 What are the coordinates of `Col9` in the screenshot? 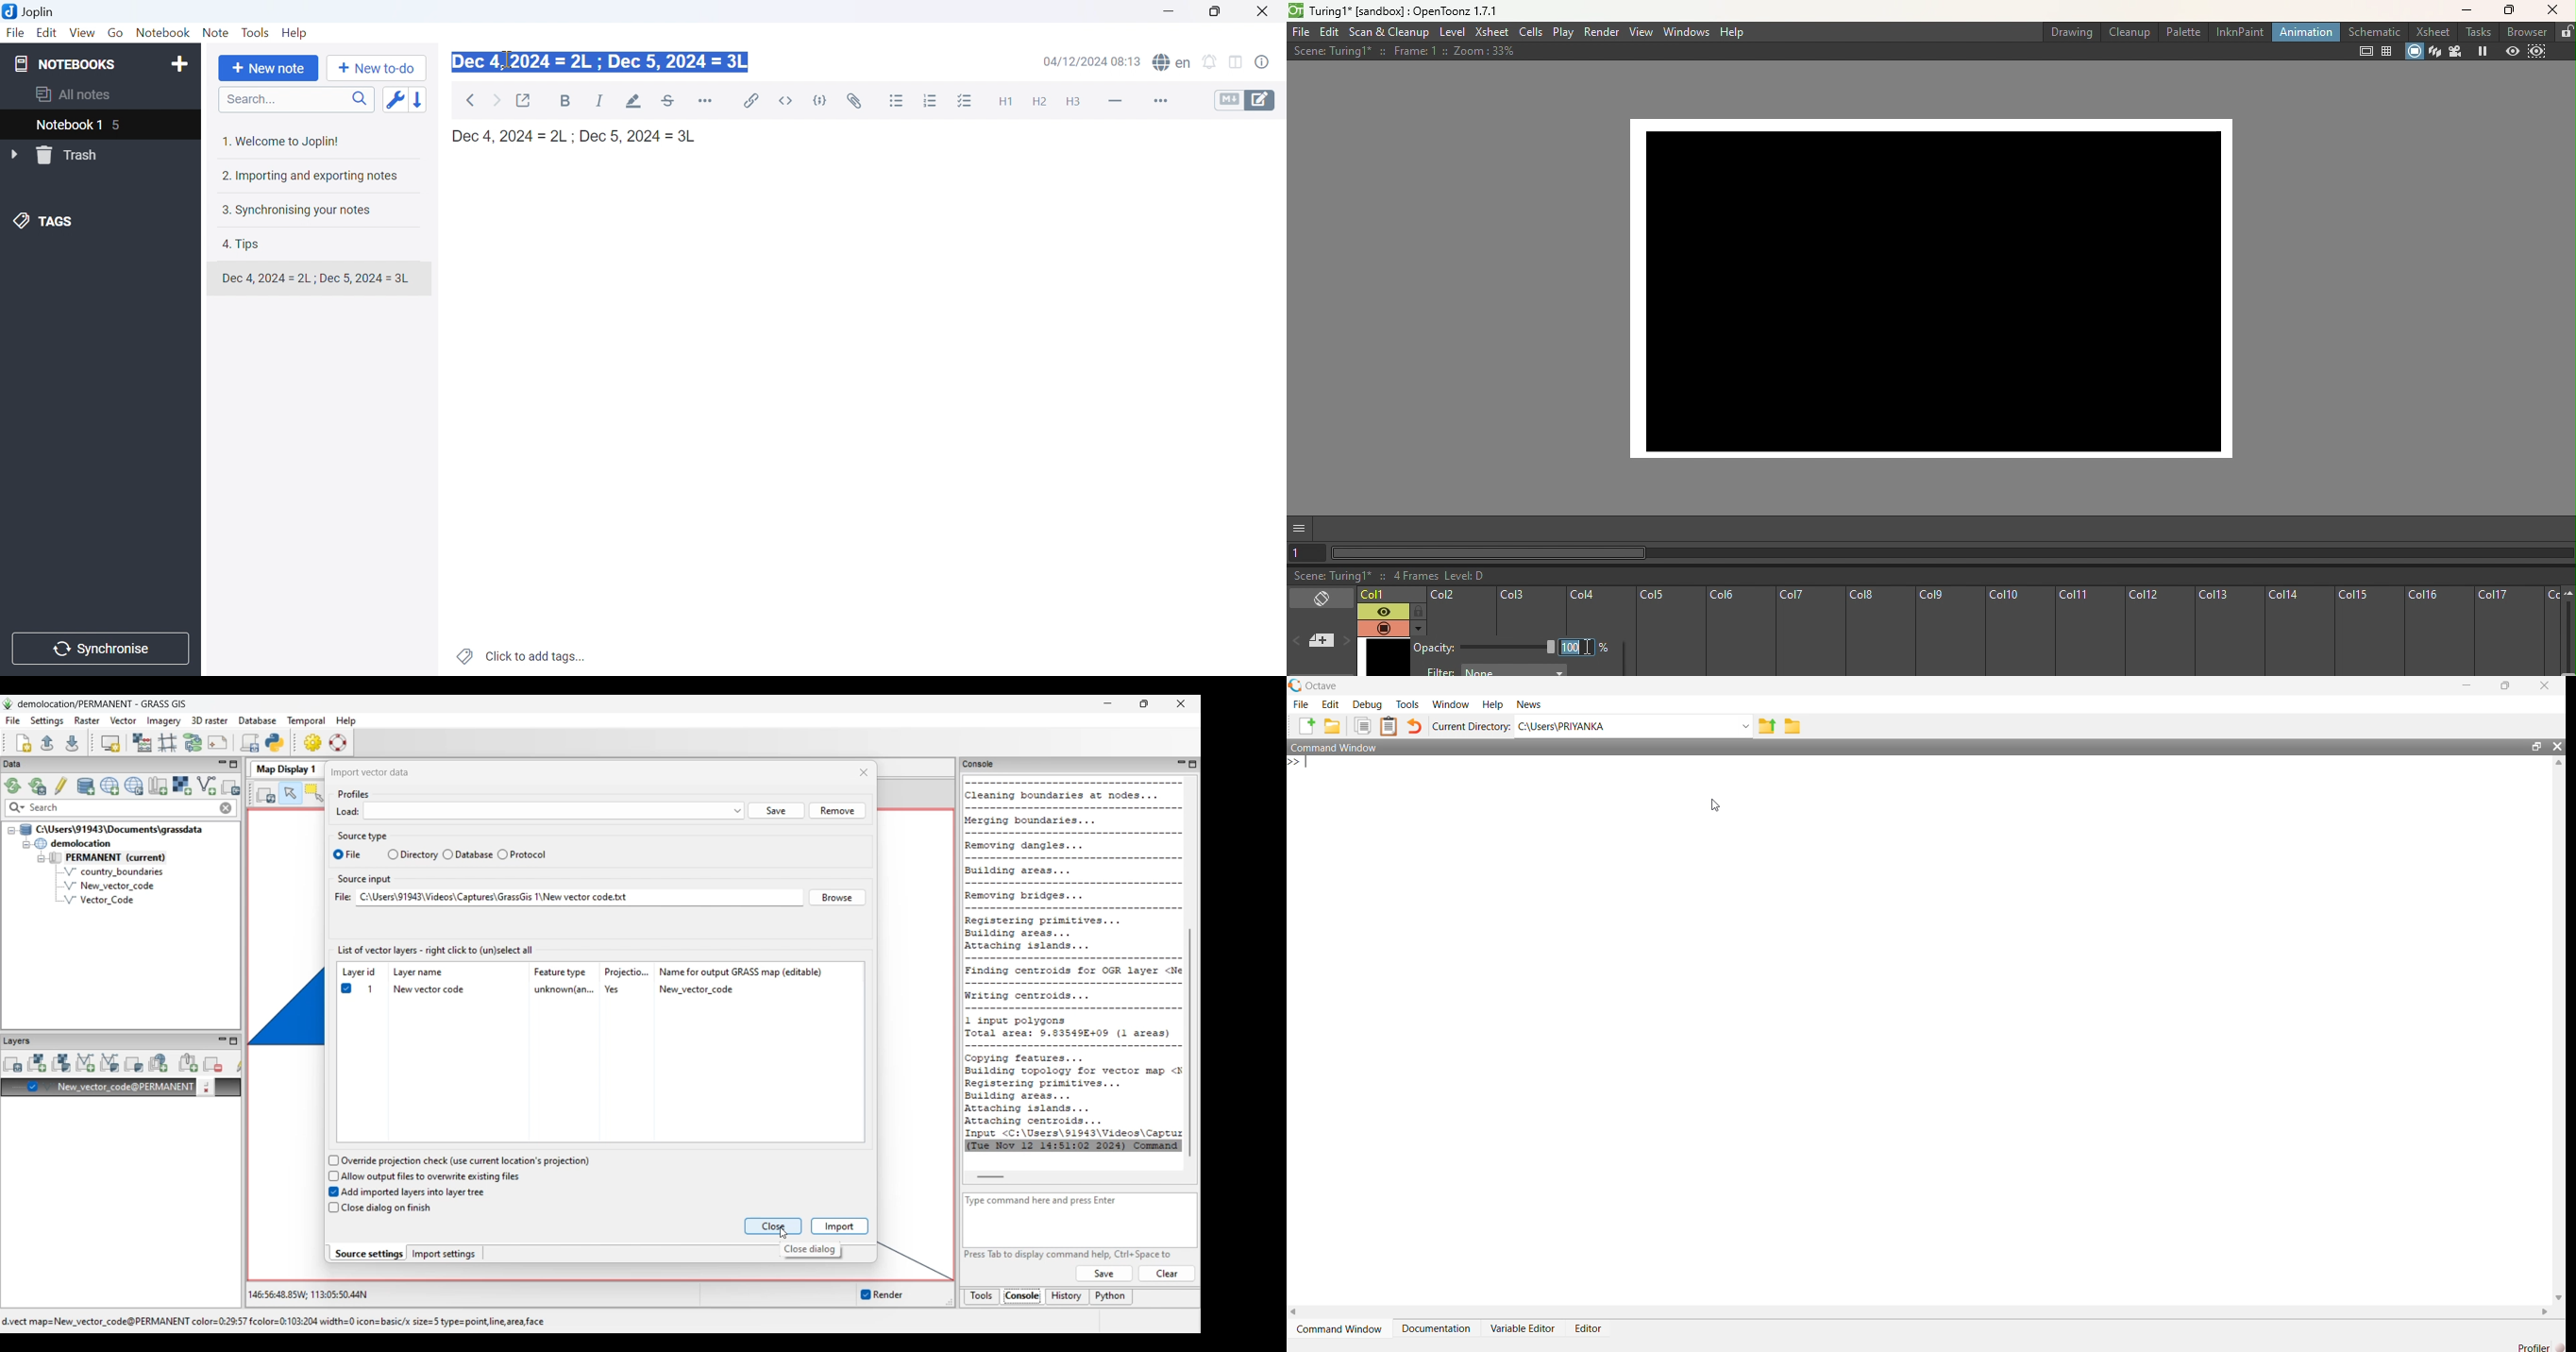 It's located at (1947, 632).